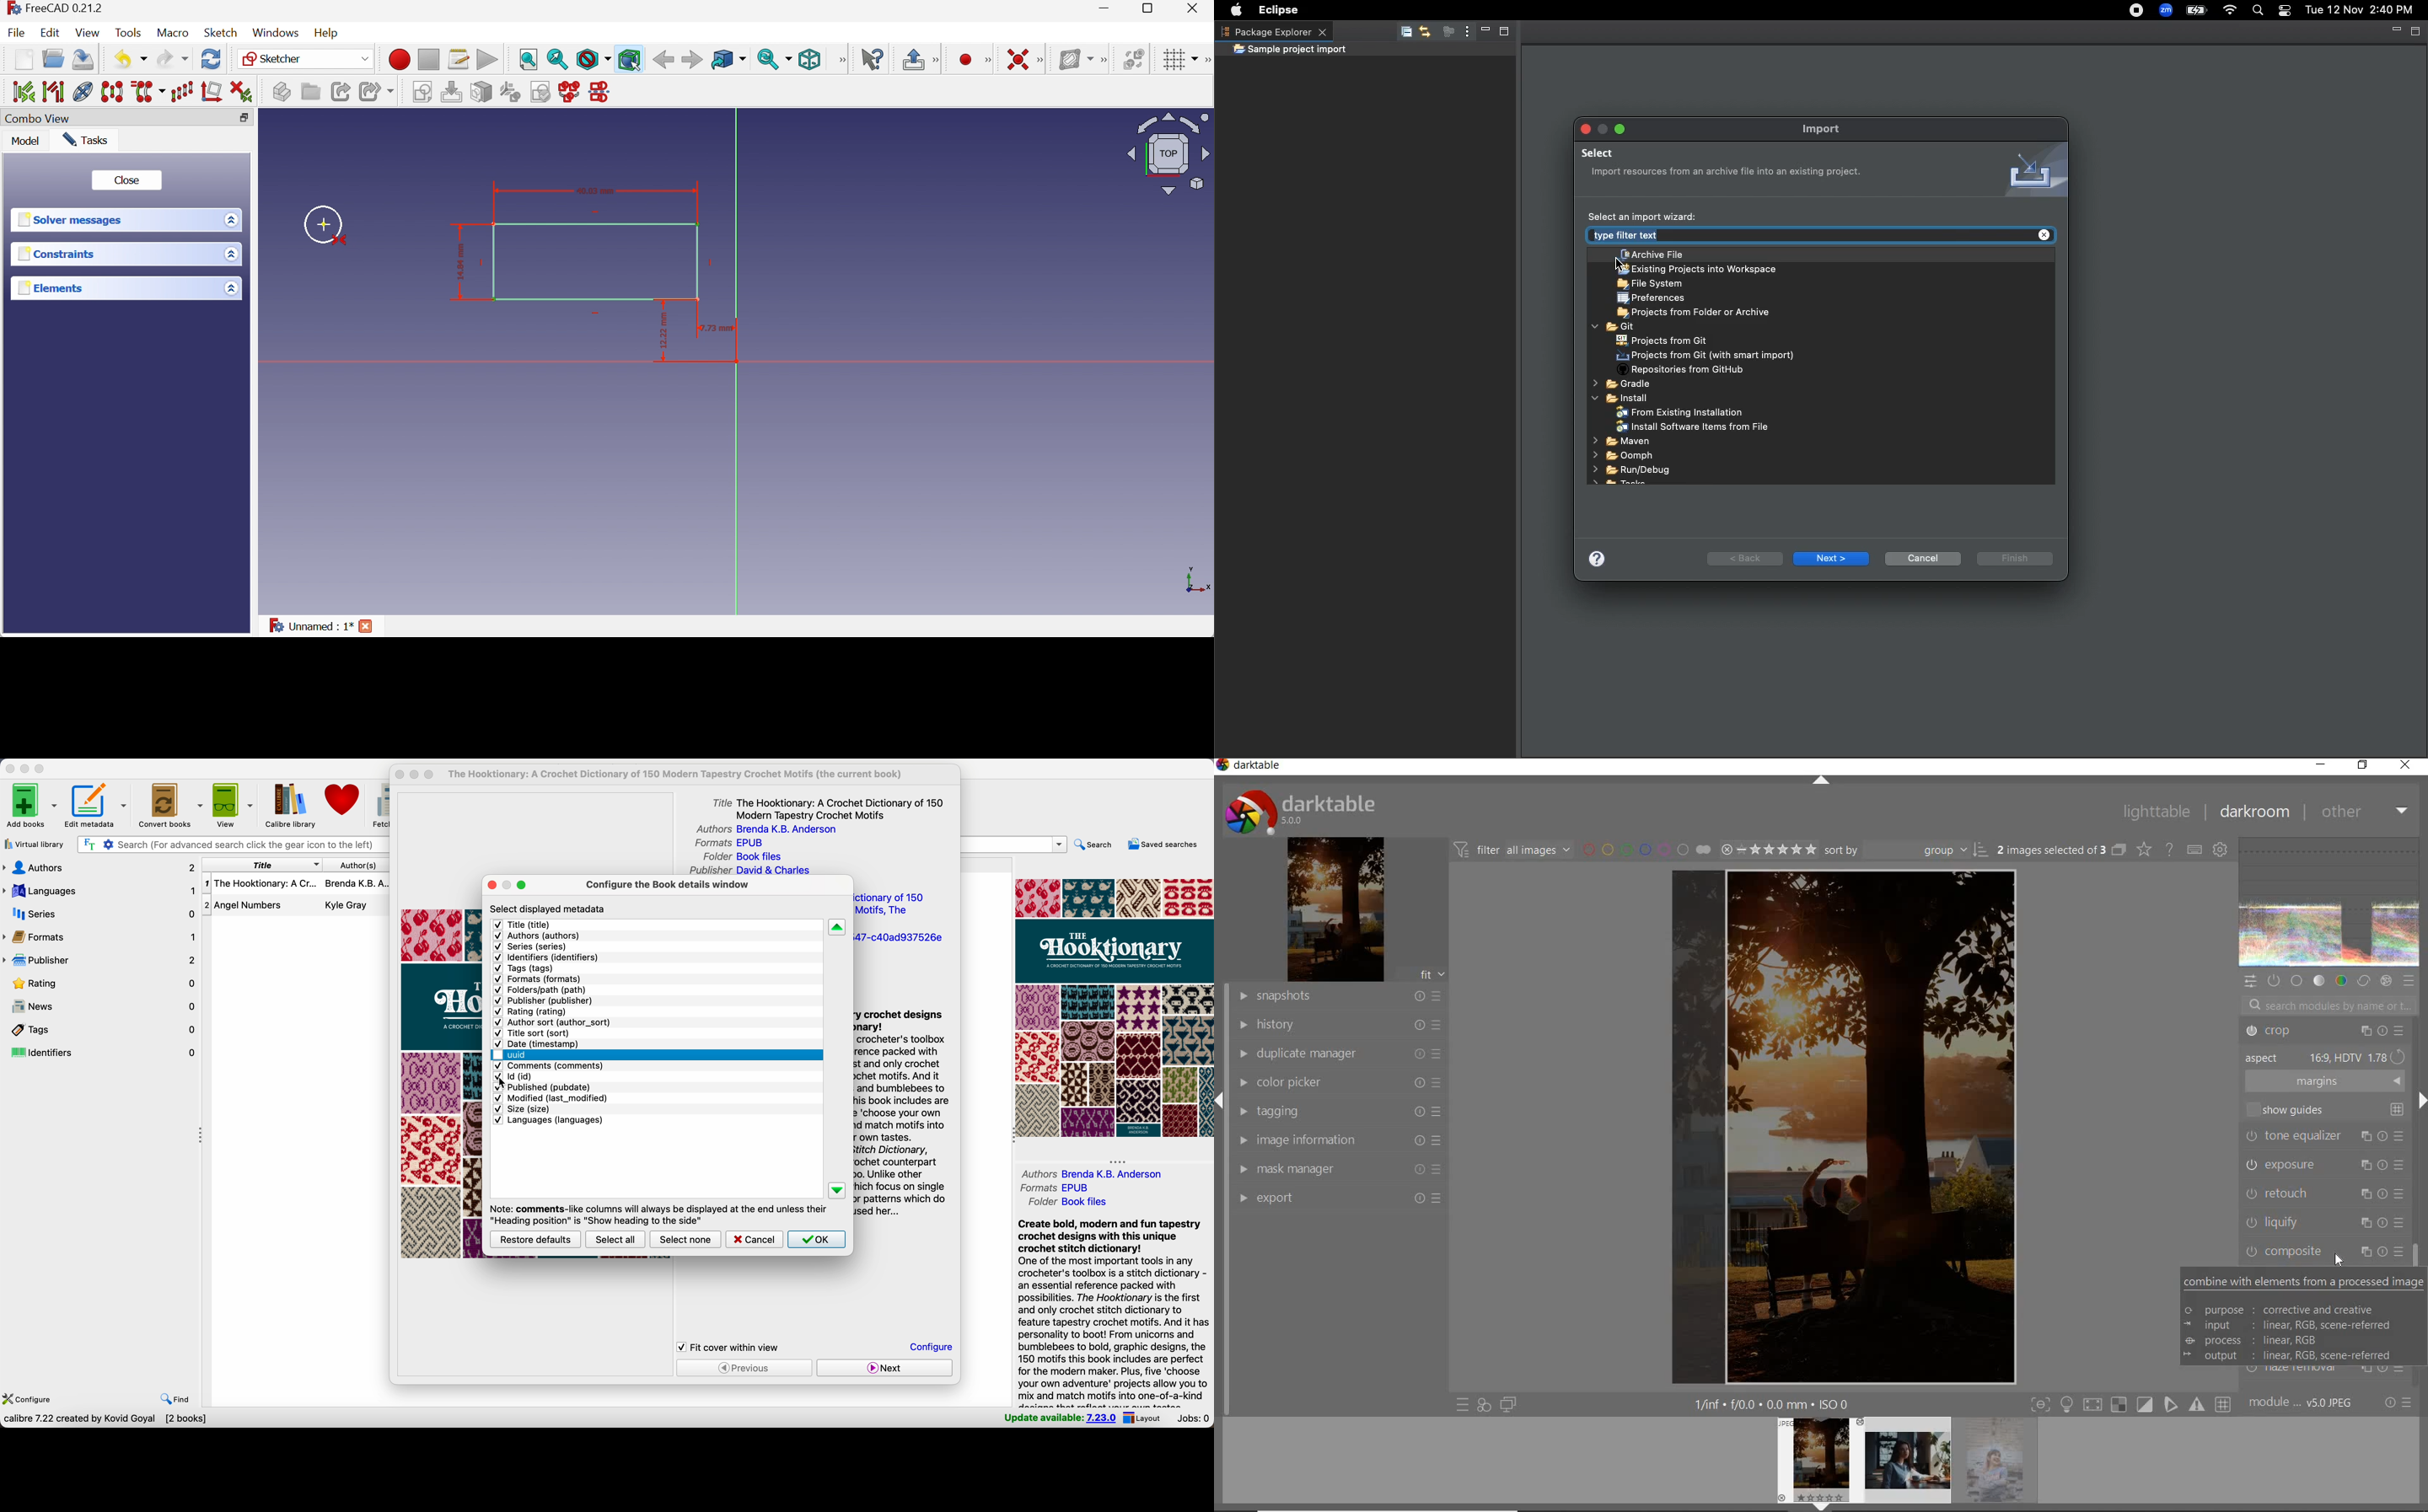 This screenshot has width=2436, height=1512. I want to click on Refresh, so click(212, 58).